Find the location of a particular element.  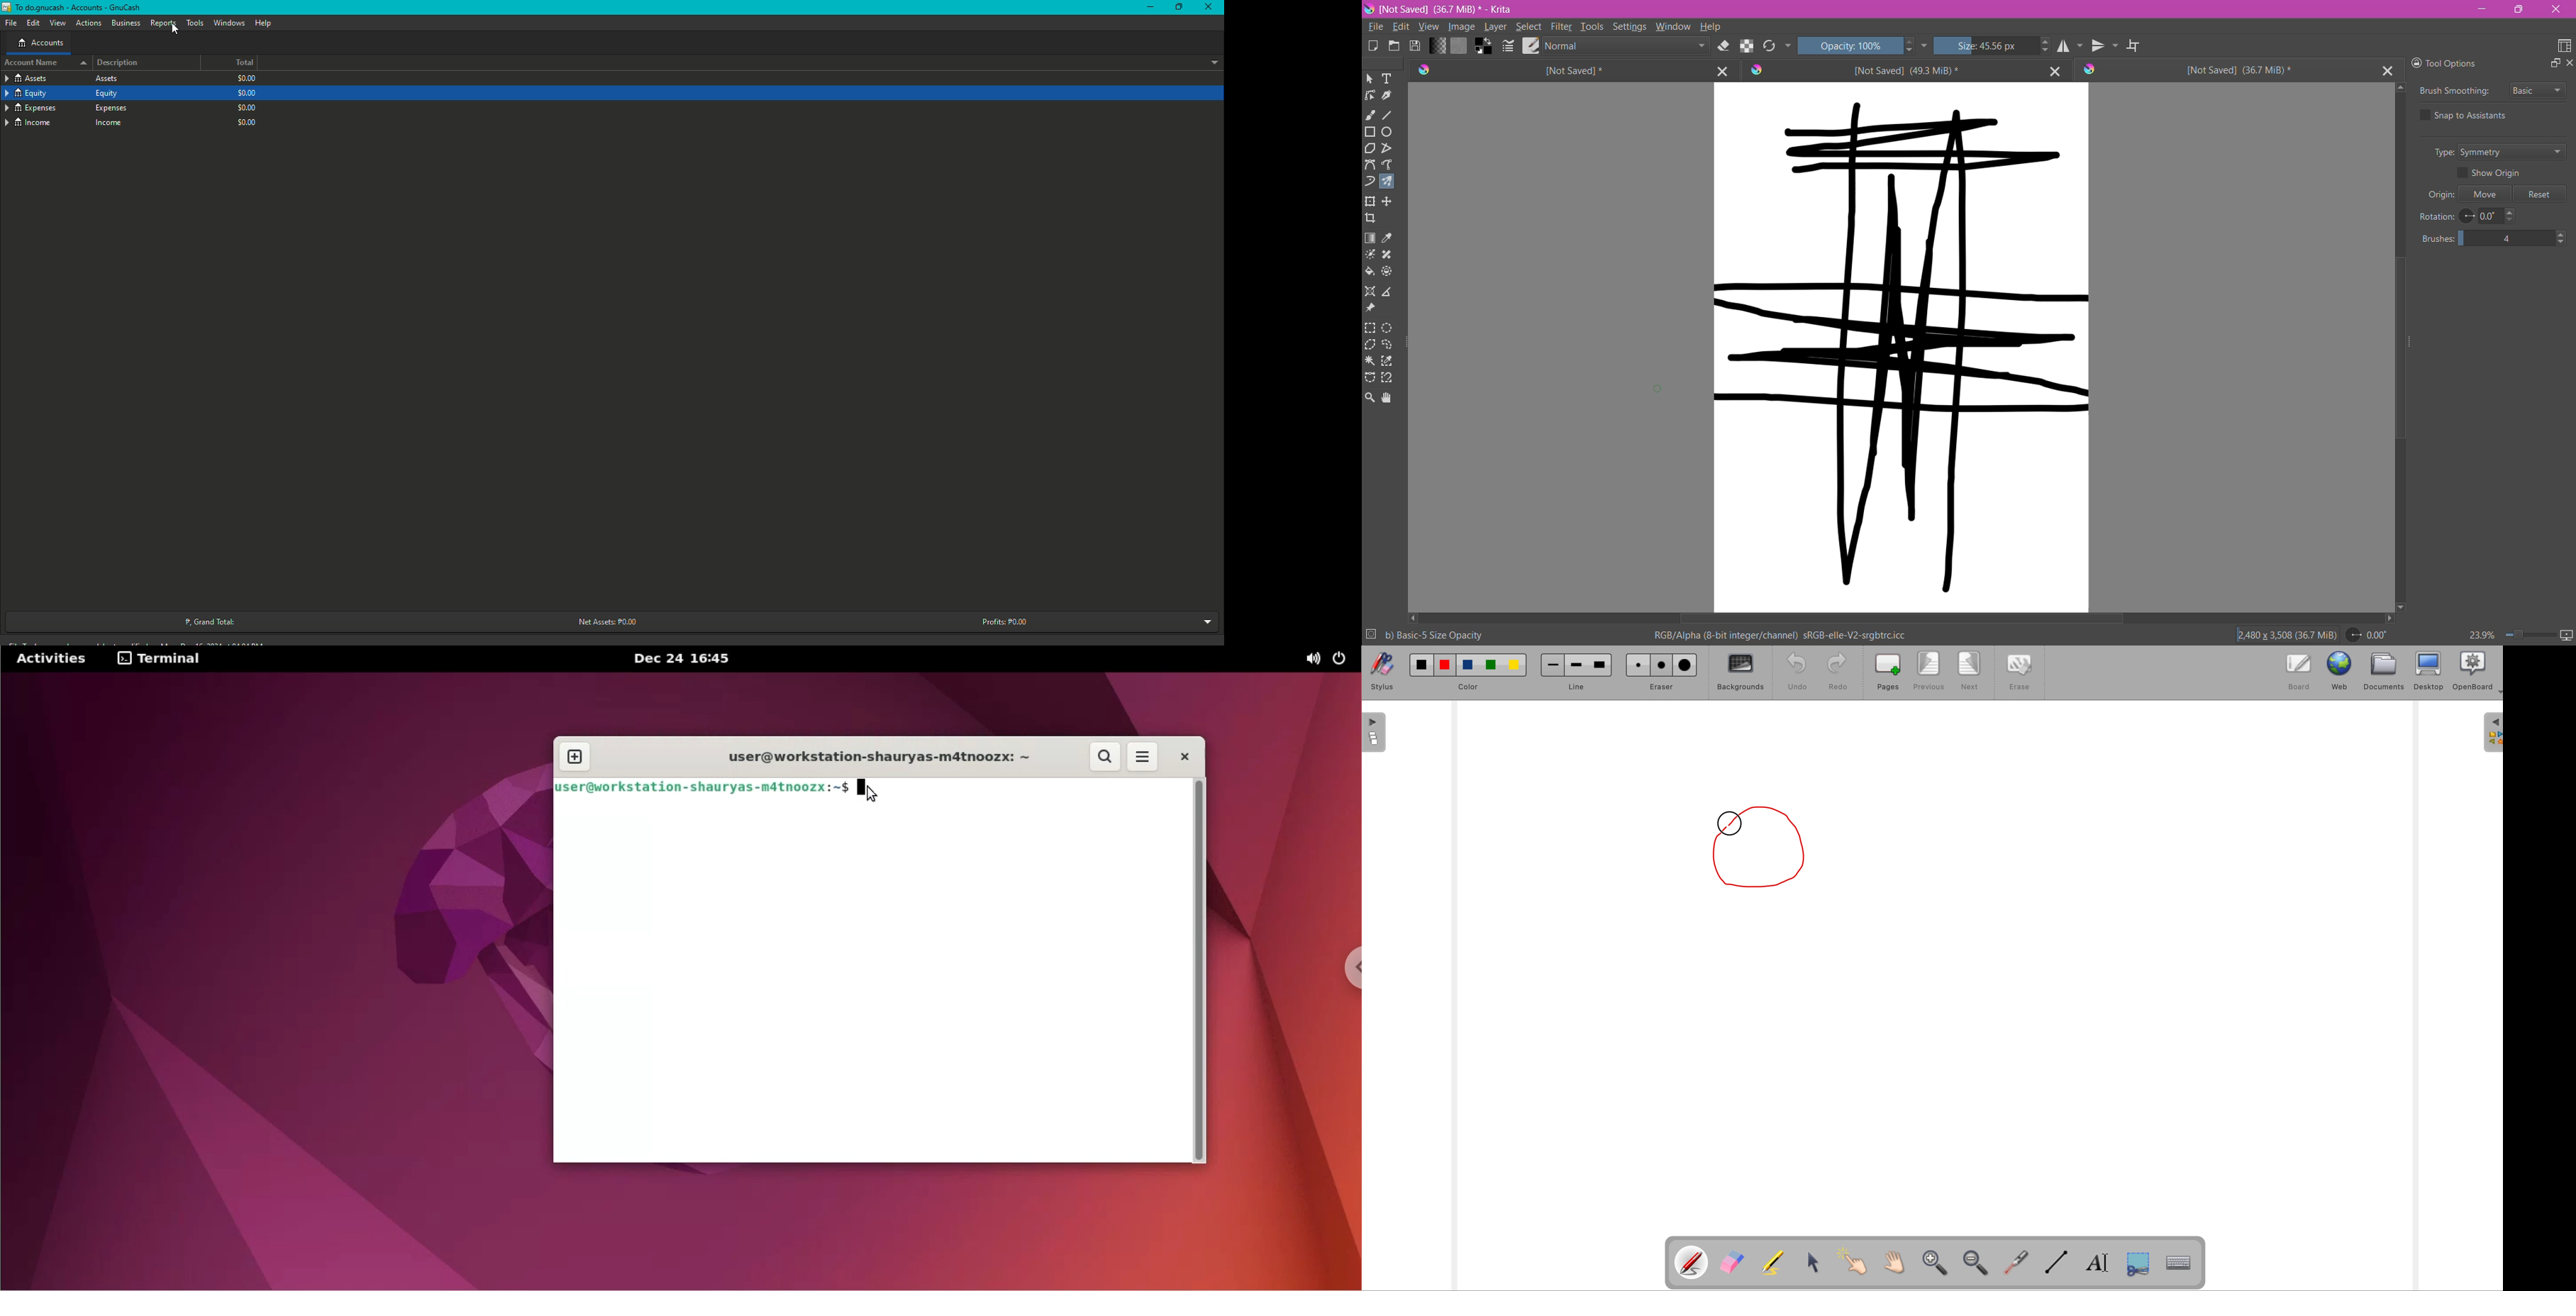

Dynamic Brush Tool is located at coordinates (1370, 180).